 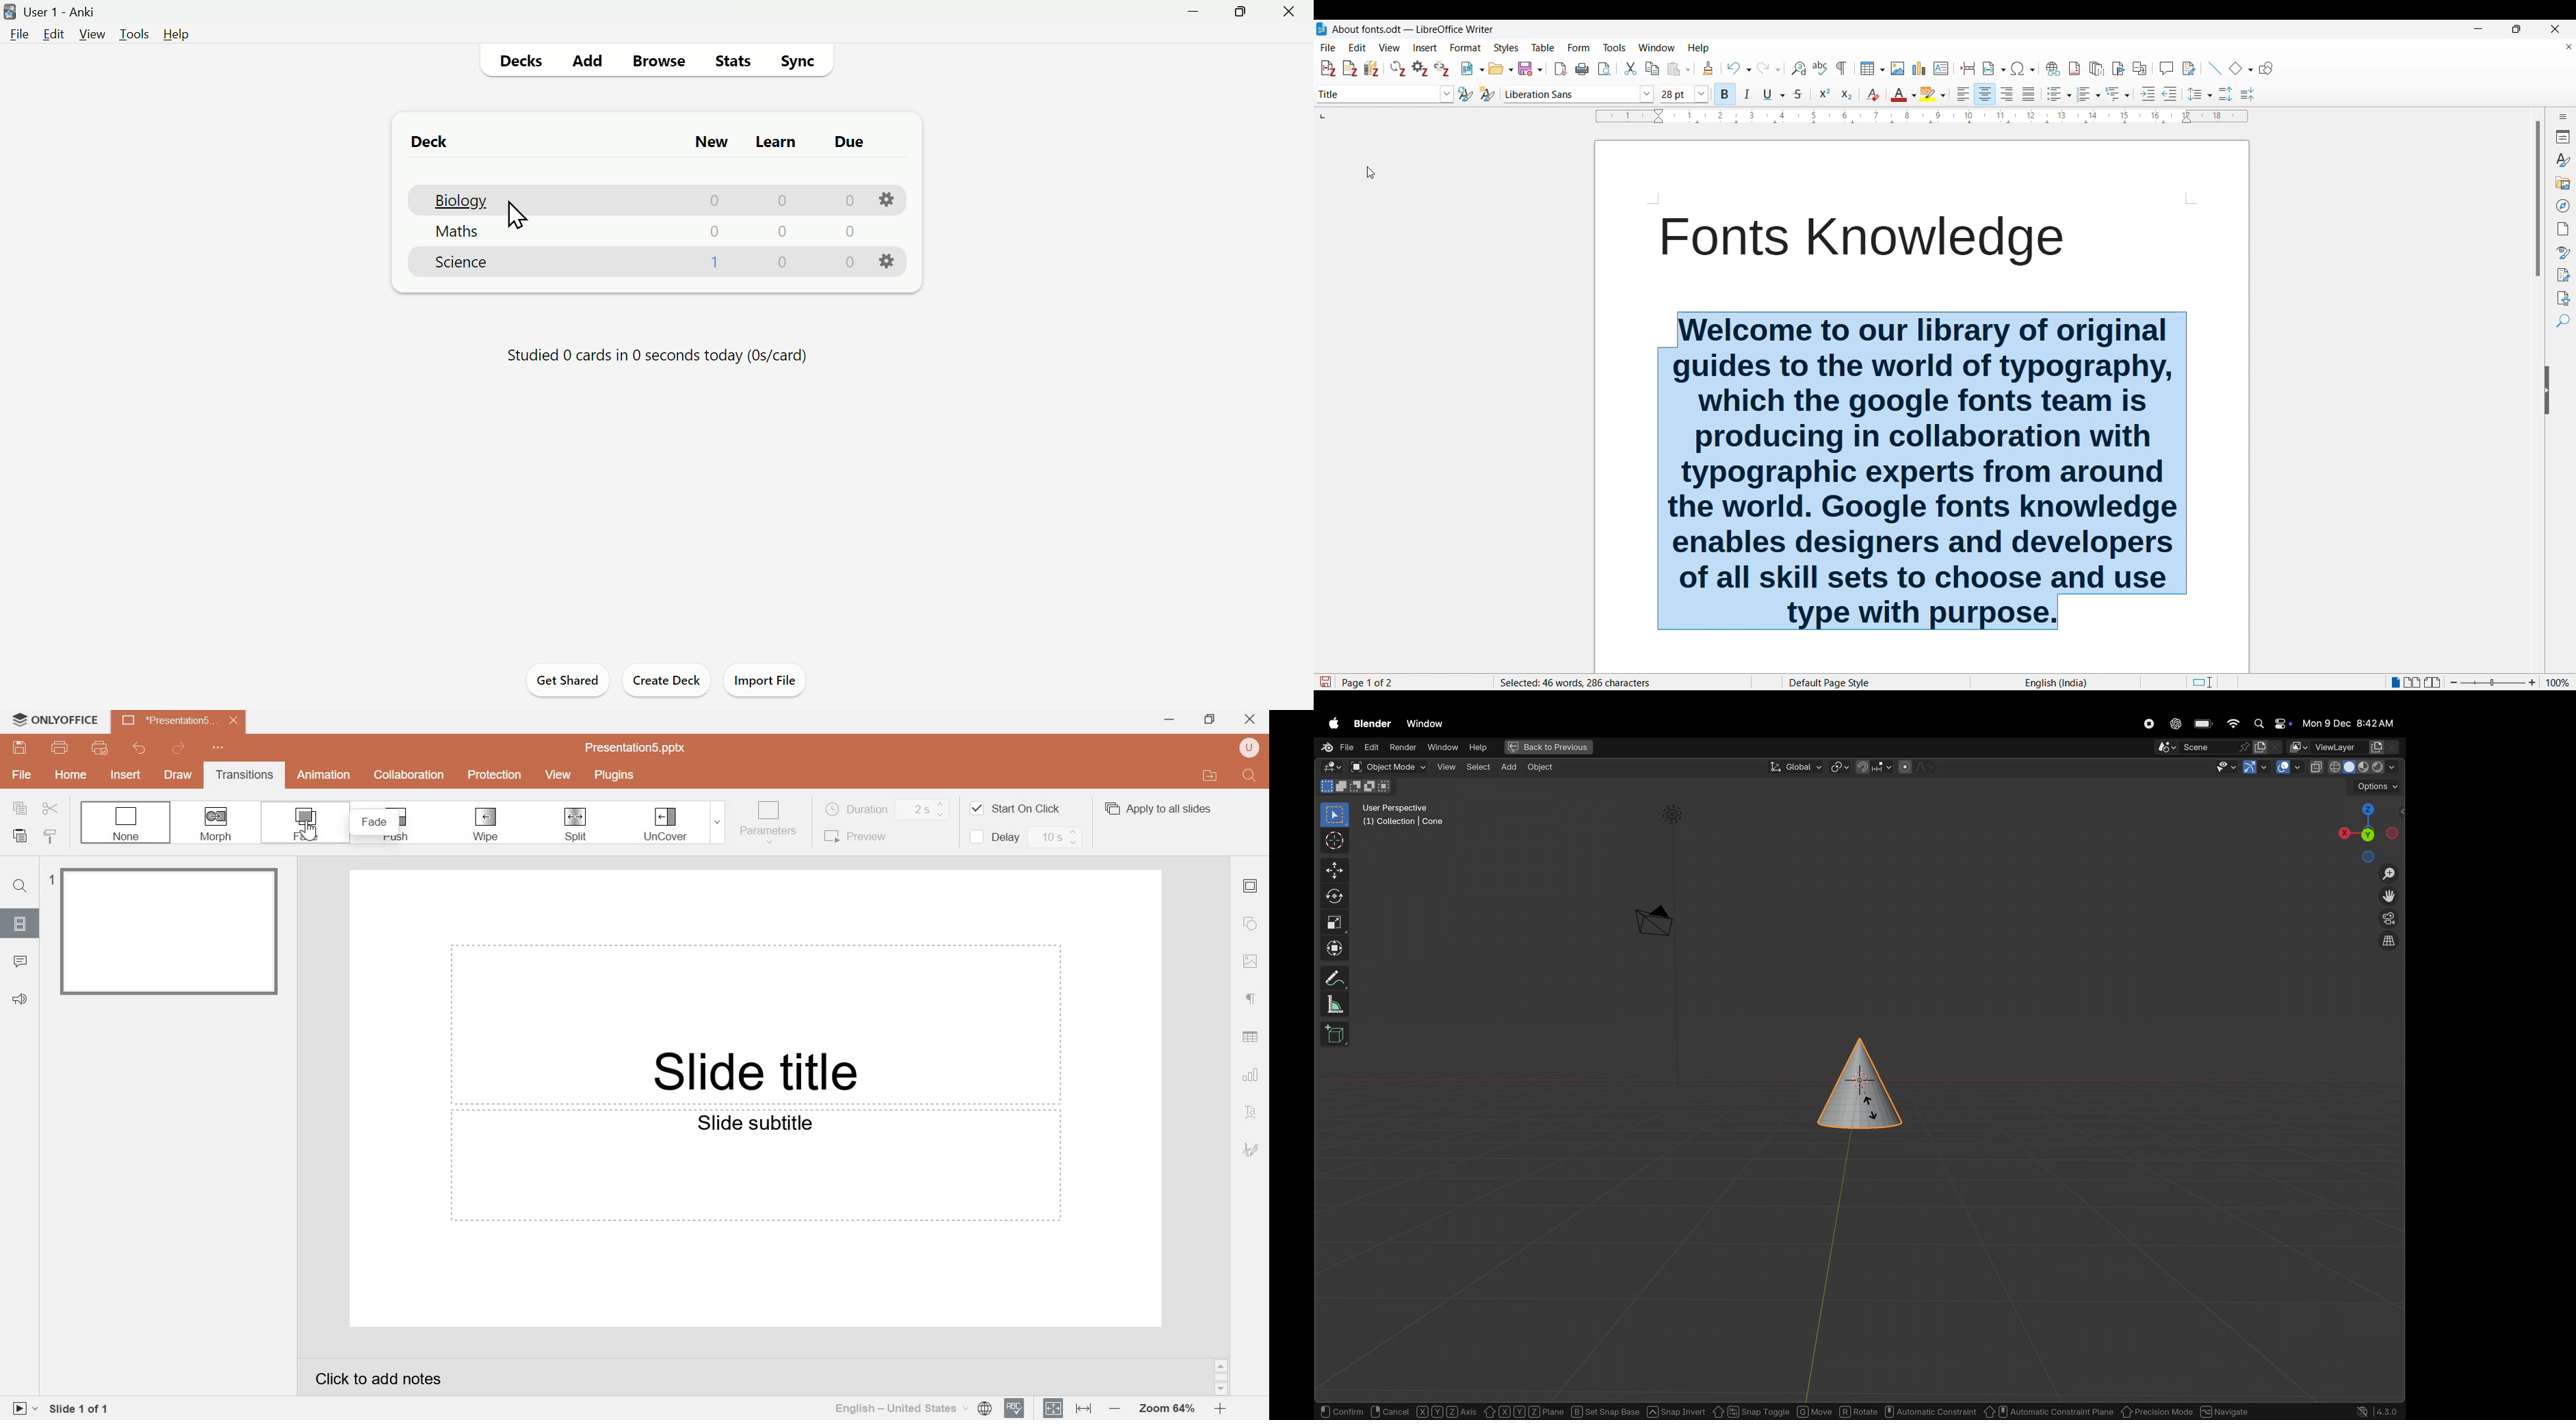 I want to click on Justified alignment, so click(x=2028, y=94).